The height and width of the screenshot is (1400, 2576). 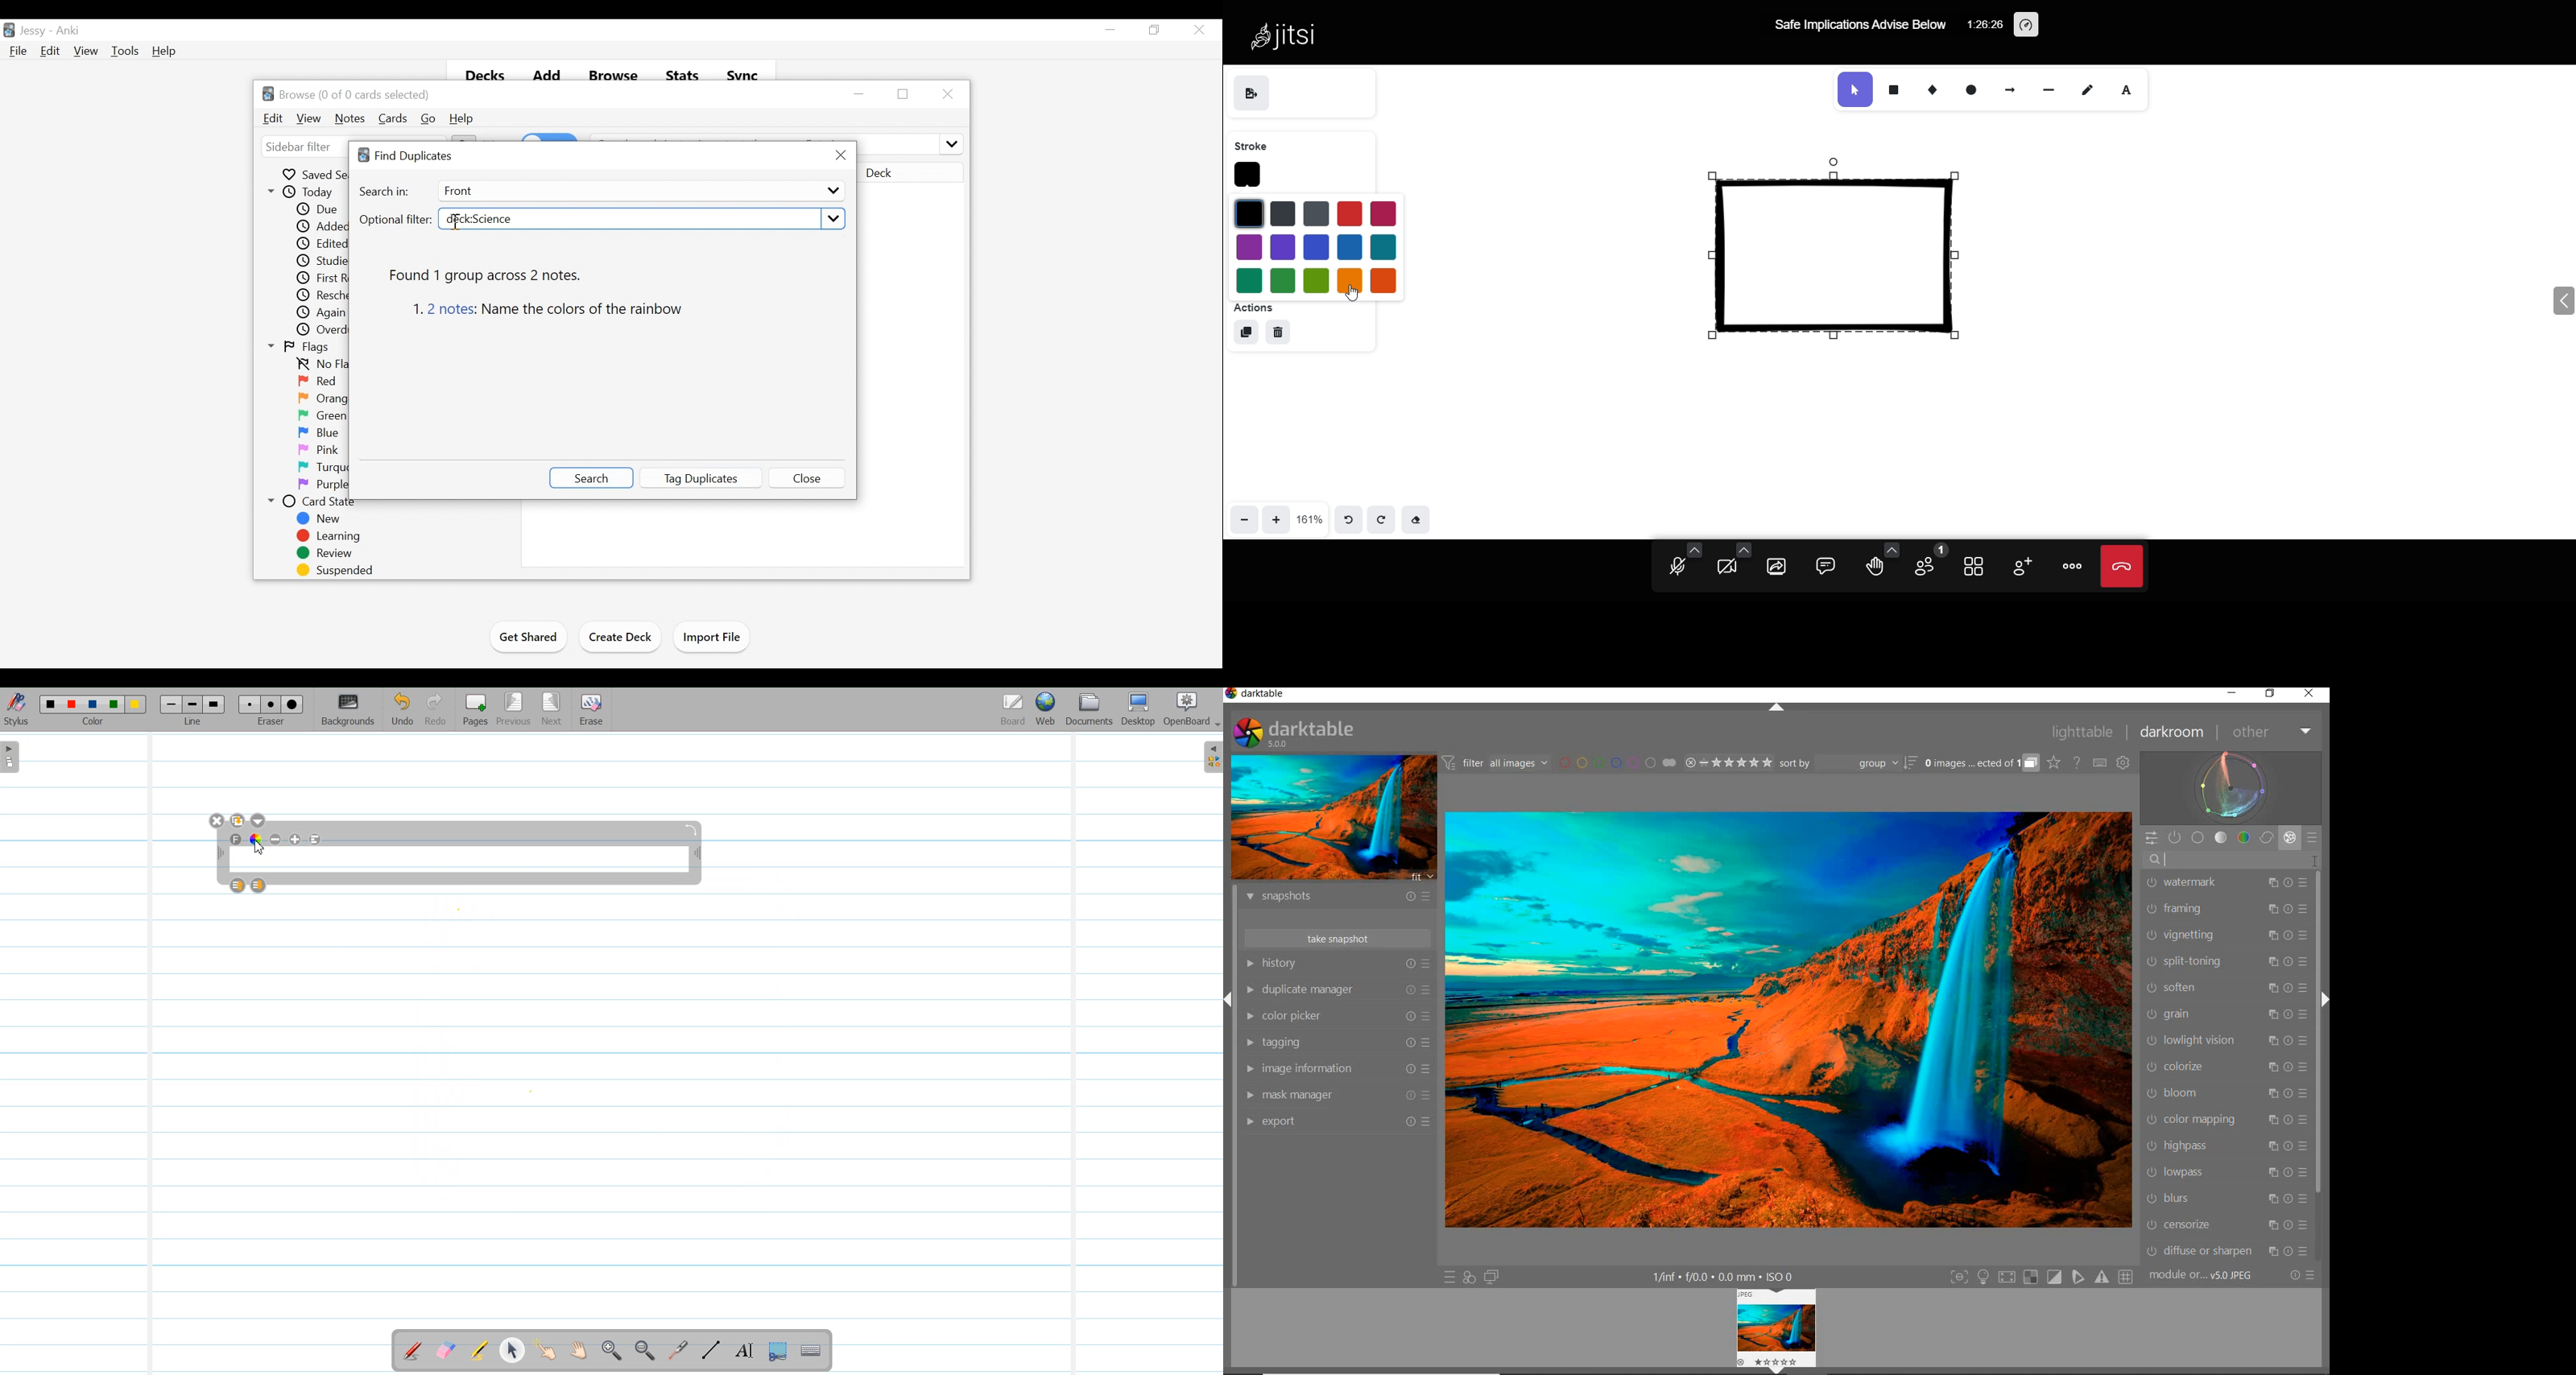 What do you see at coordinates (2226, 884) in the screenshot?
I see `watermark` at bounding box center [2226, 884].